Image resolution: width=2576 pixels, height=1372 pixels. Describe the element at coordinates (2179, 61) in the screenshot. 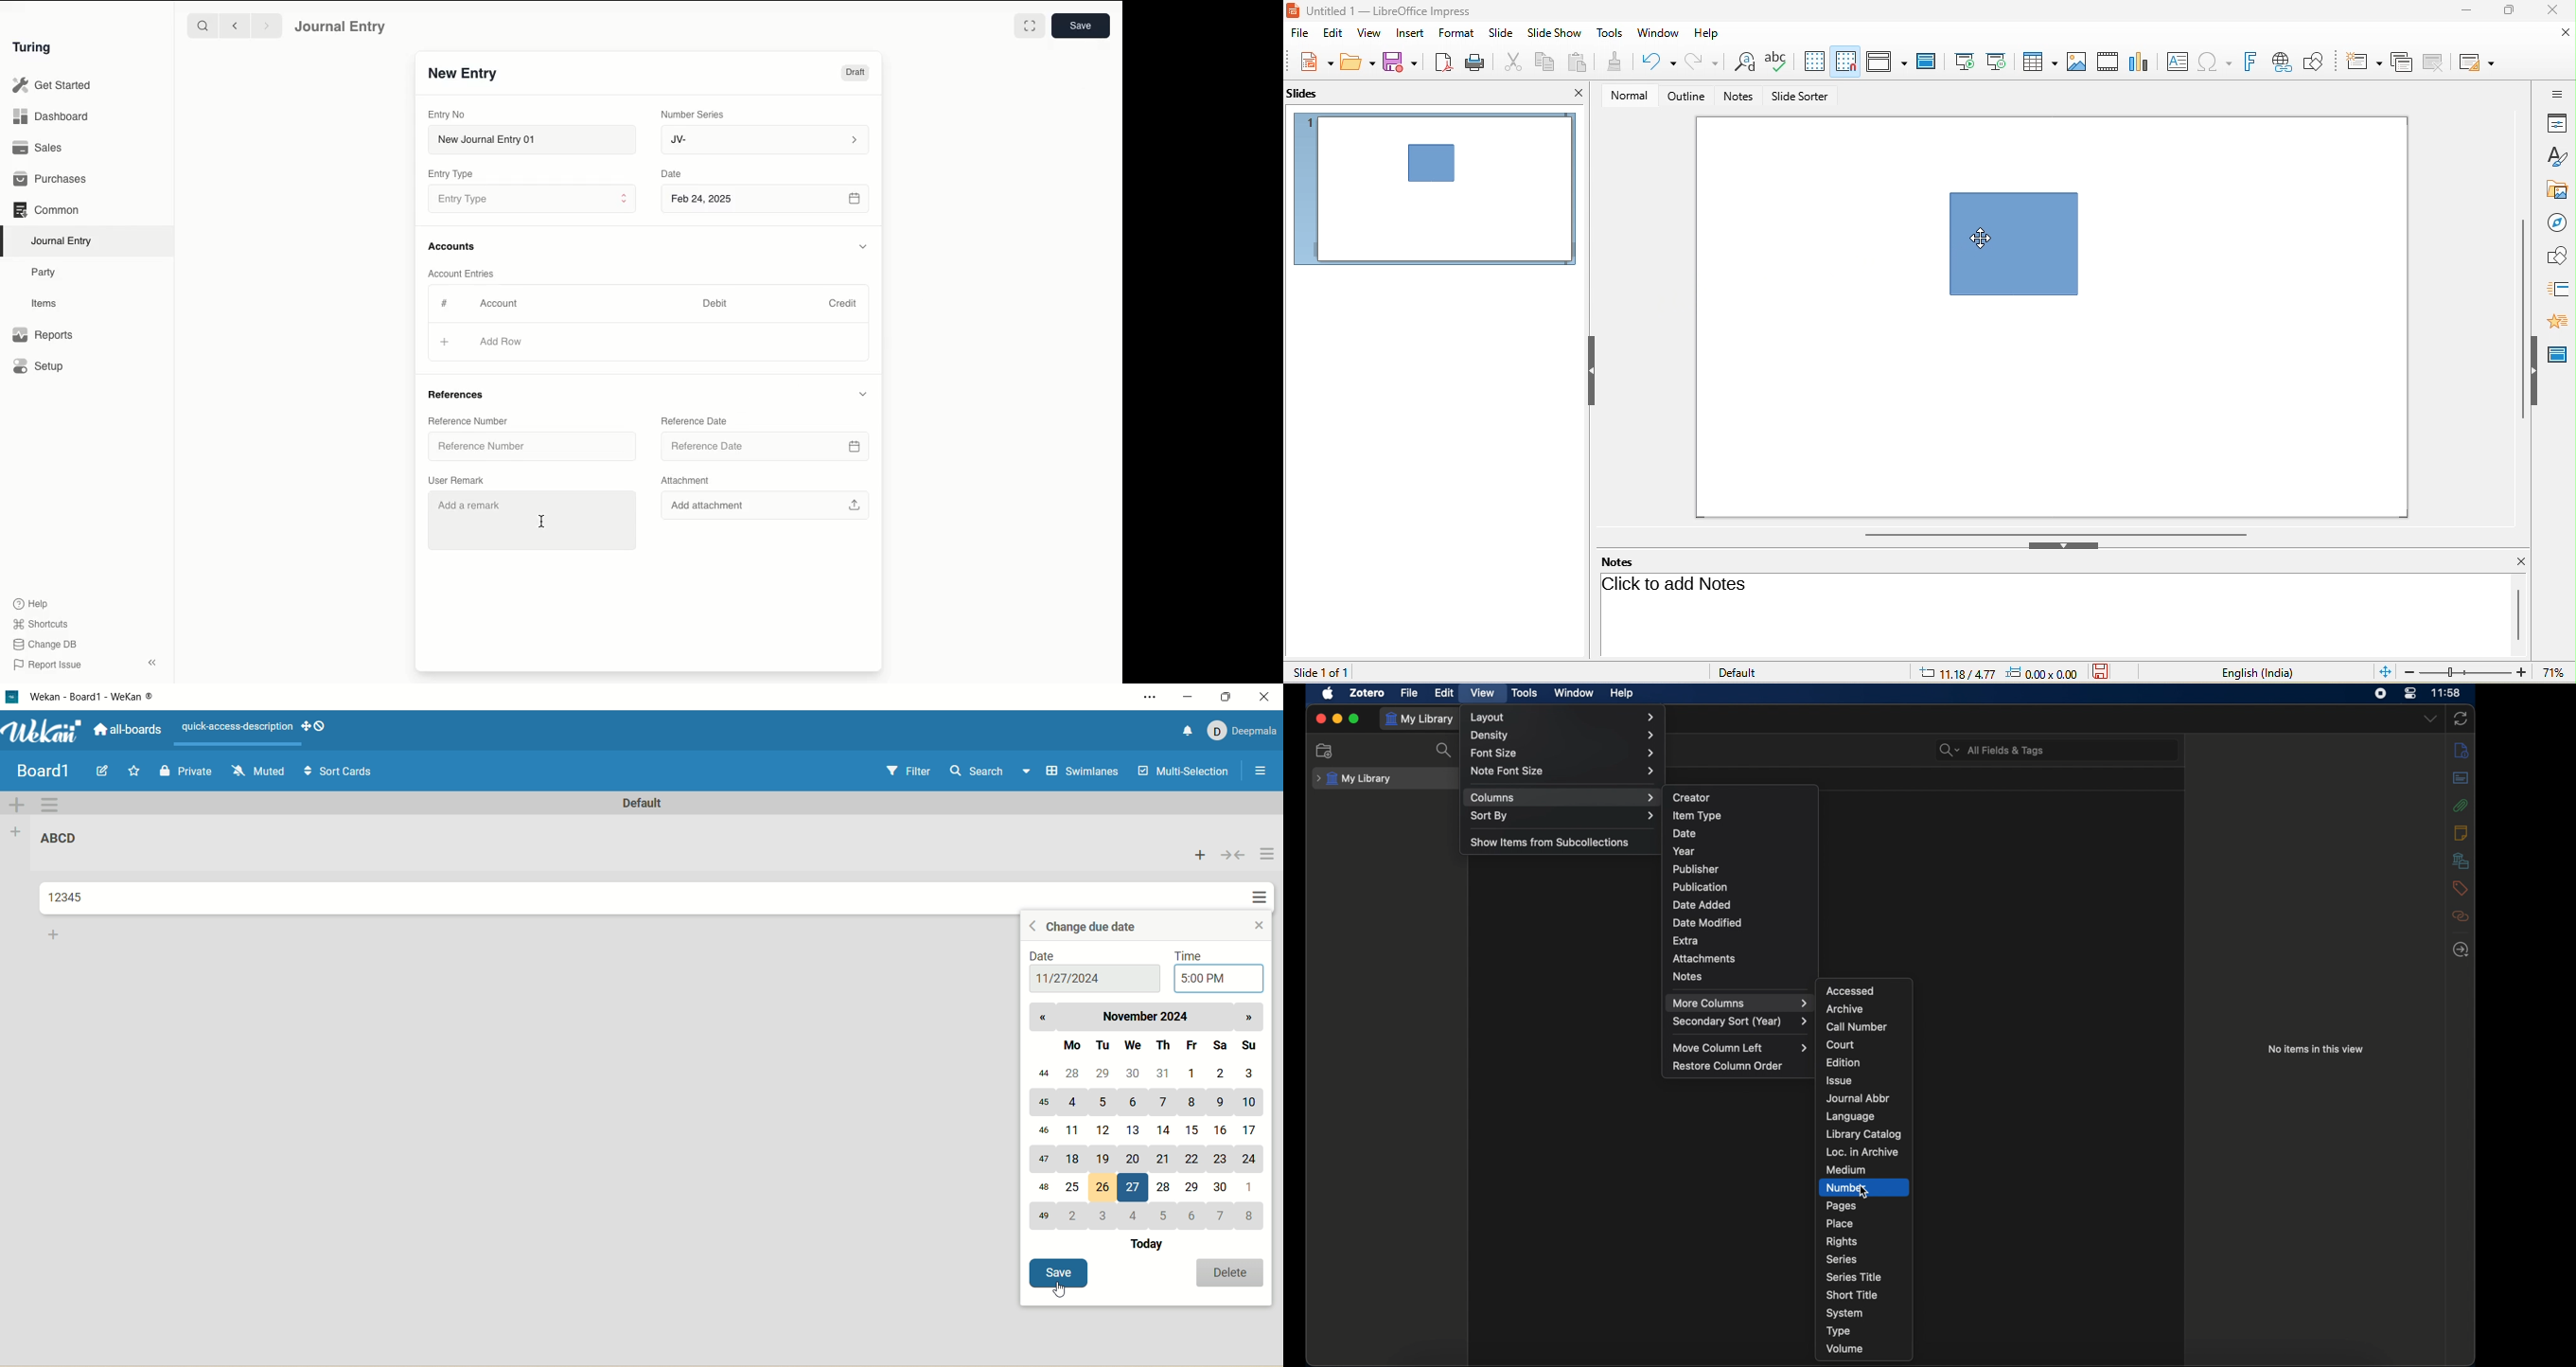

I see `text box` at that location.